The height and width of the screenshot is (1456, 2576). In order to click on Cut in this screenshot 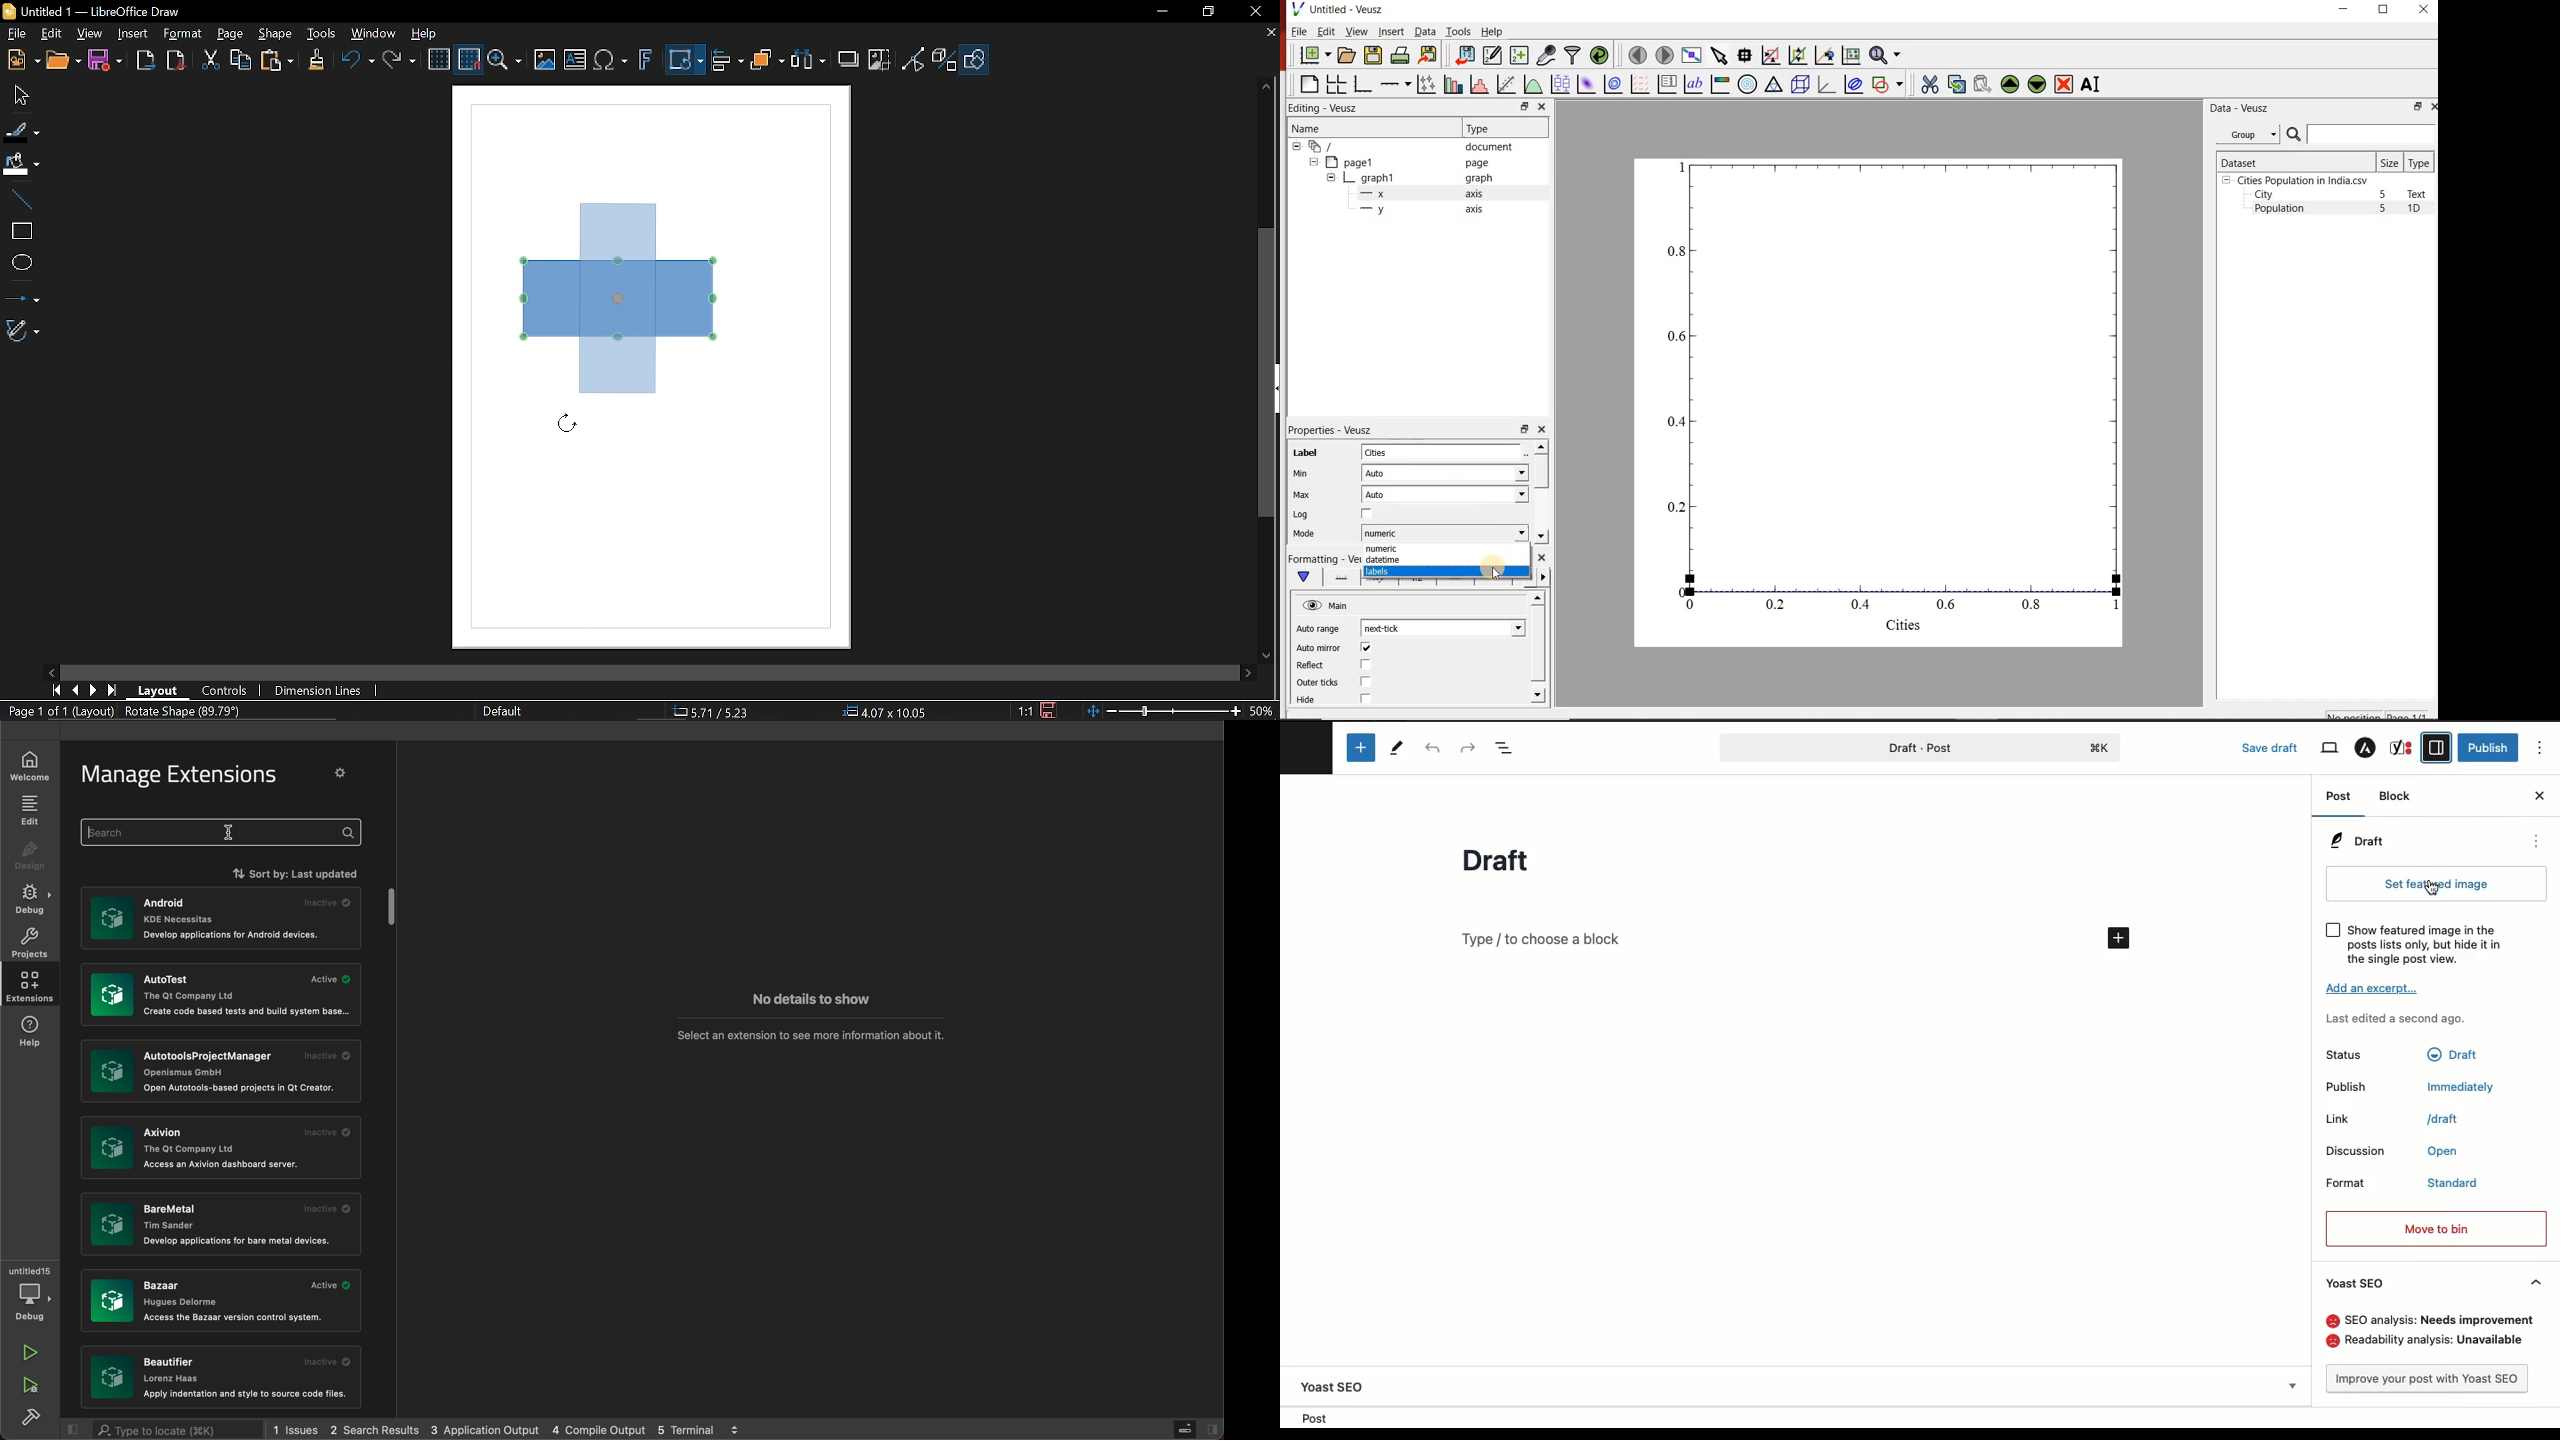, I will do `click(209, 63)`.